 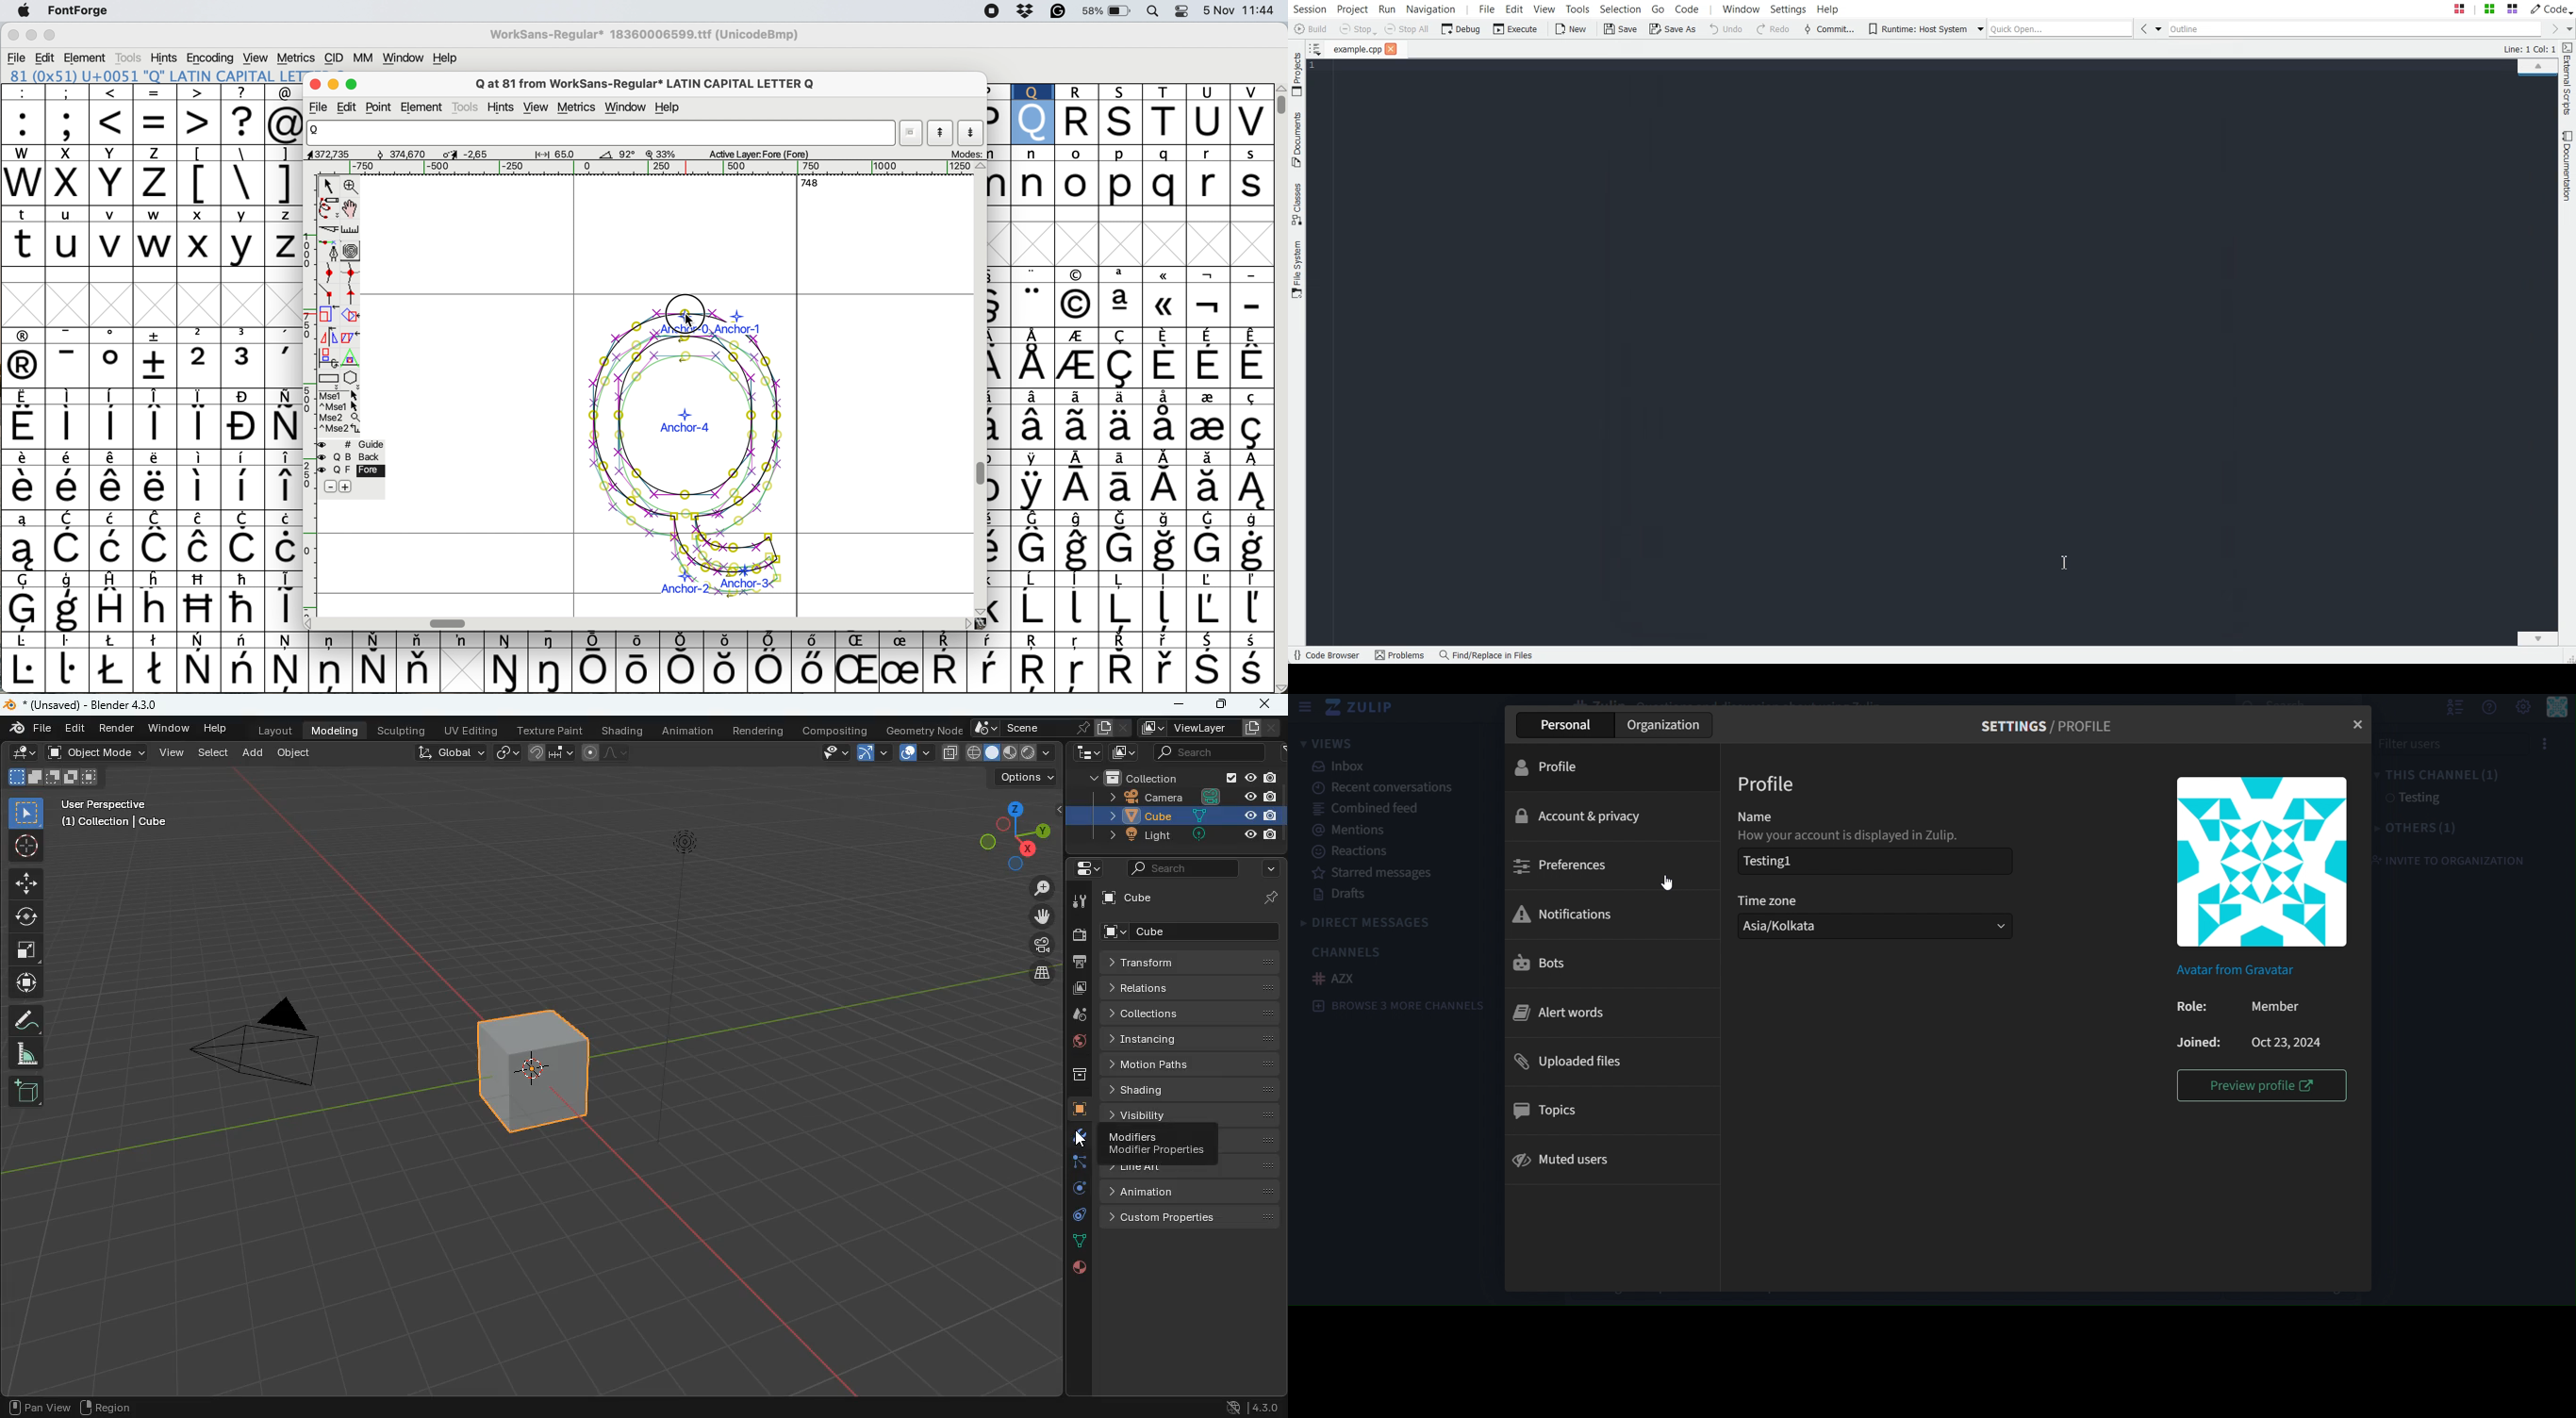 I want to click on name, so click(x=1840, y=814).